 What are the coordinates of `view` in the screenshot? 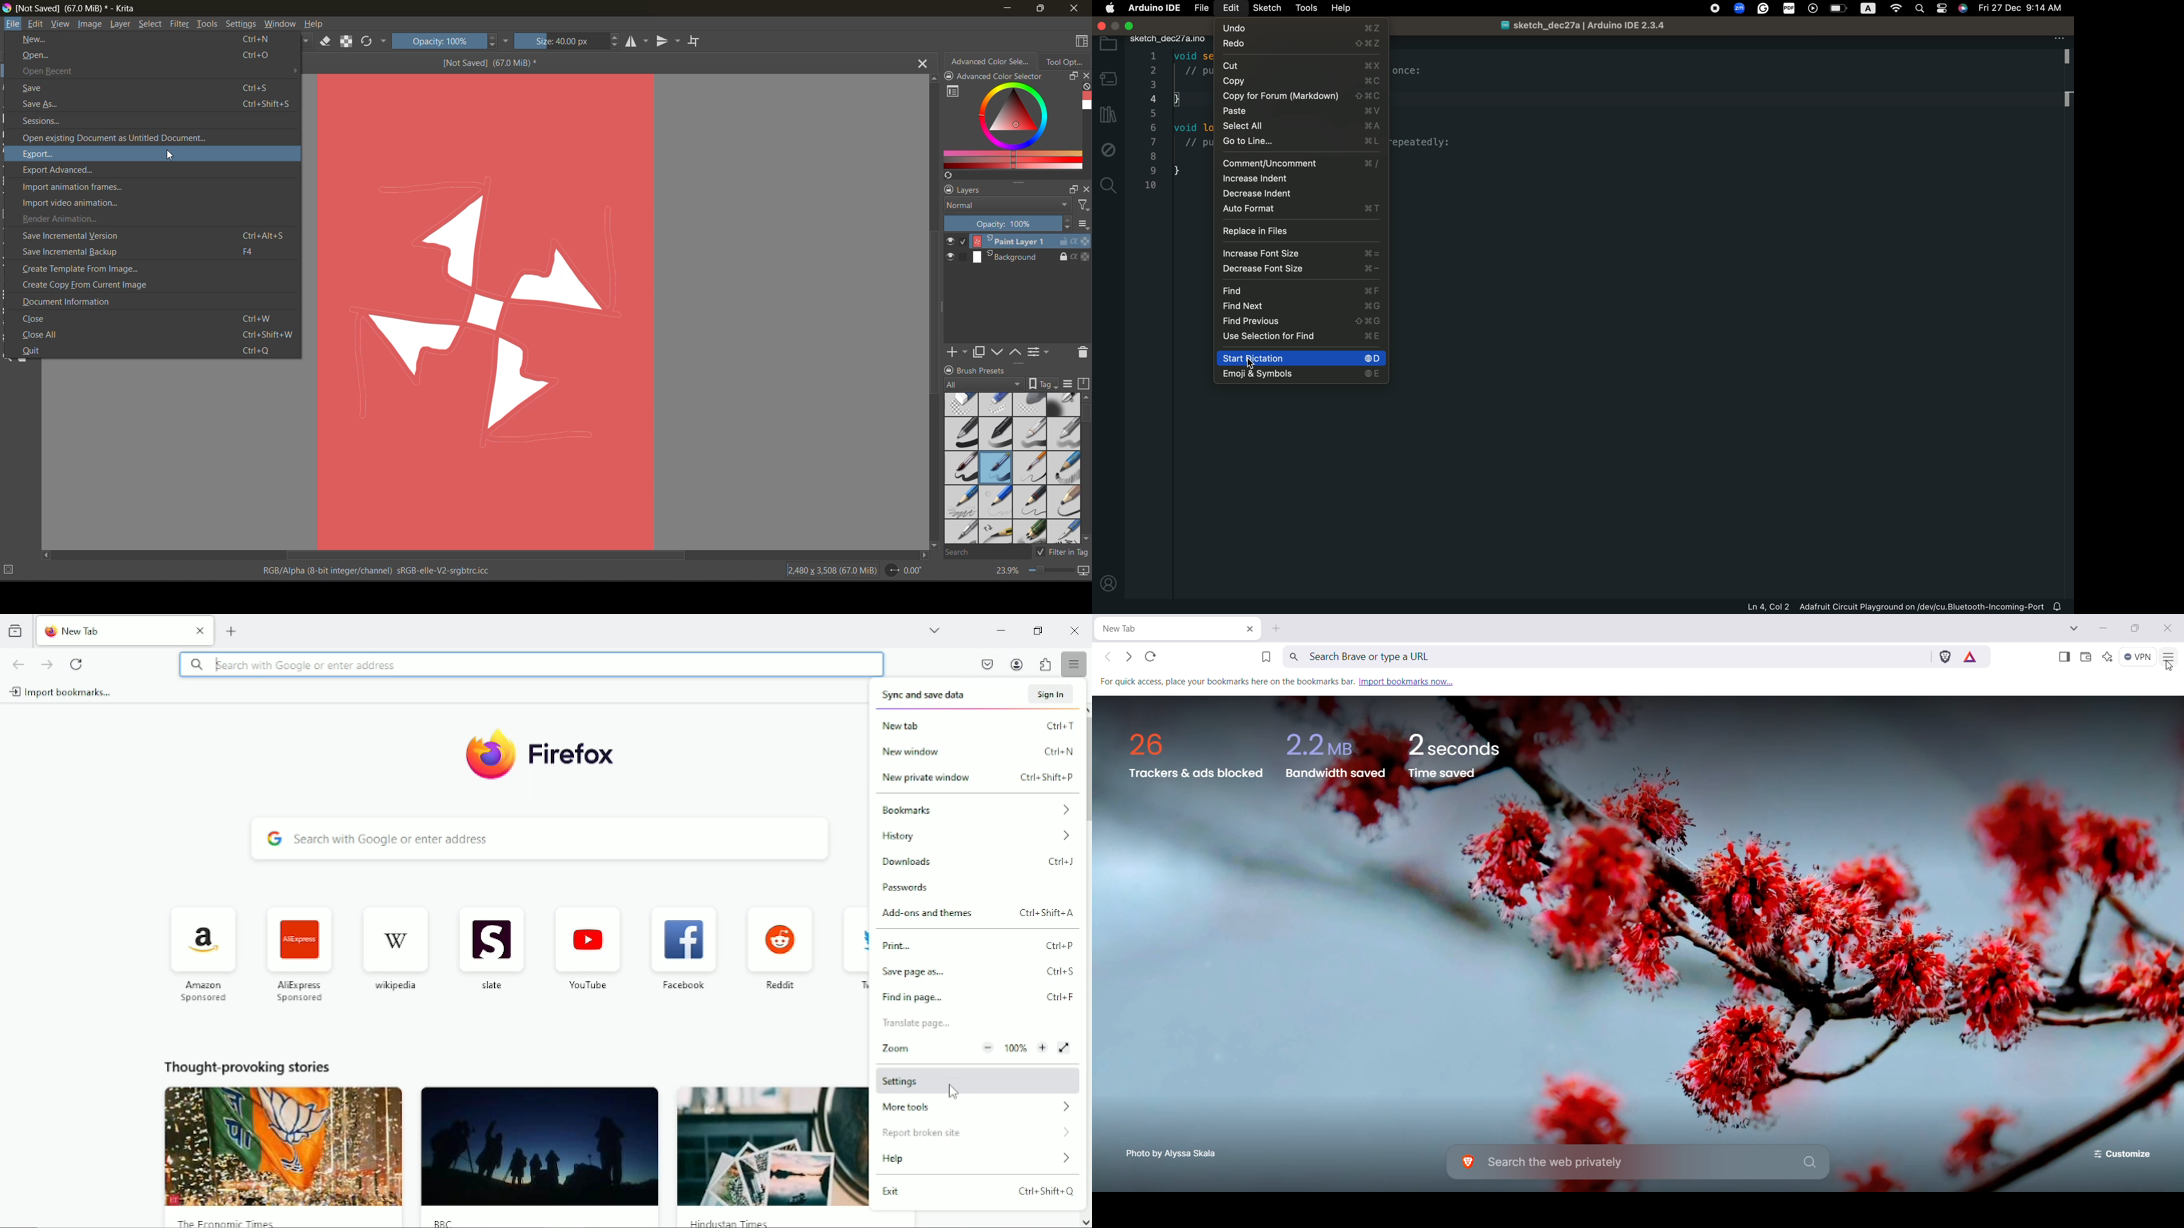 It's located at (60, 24).